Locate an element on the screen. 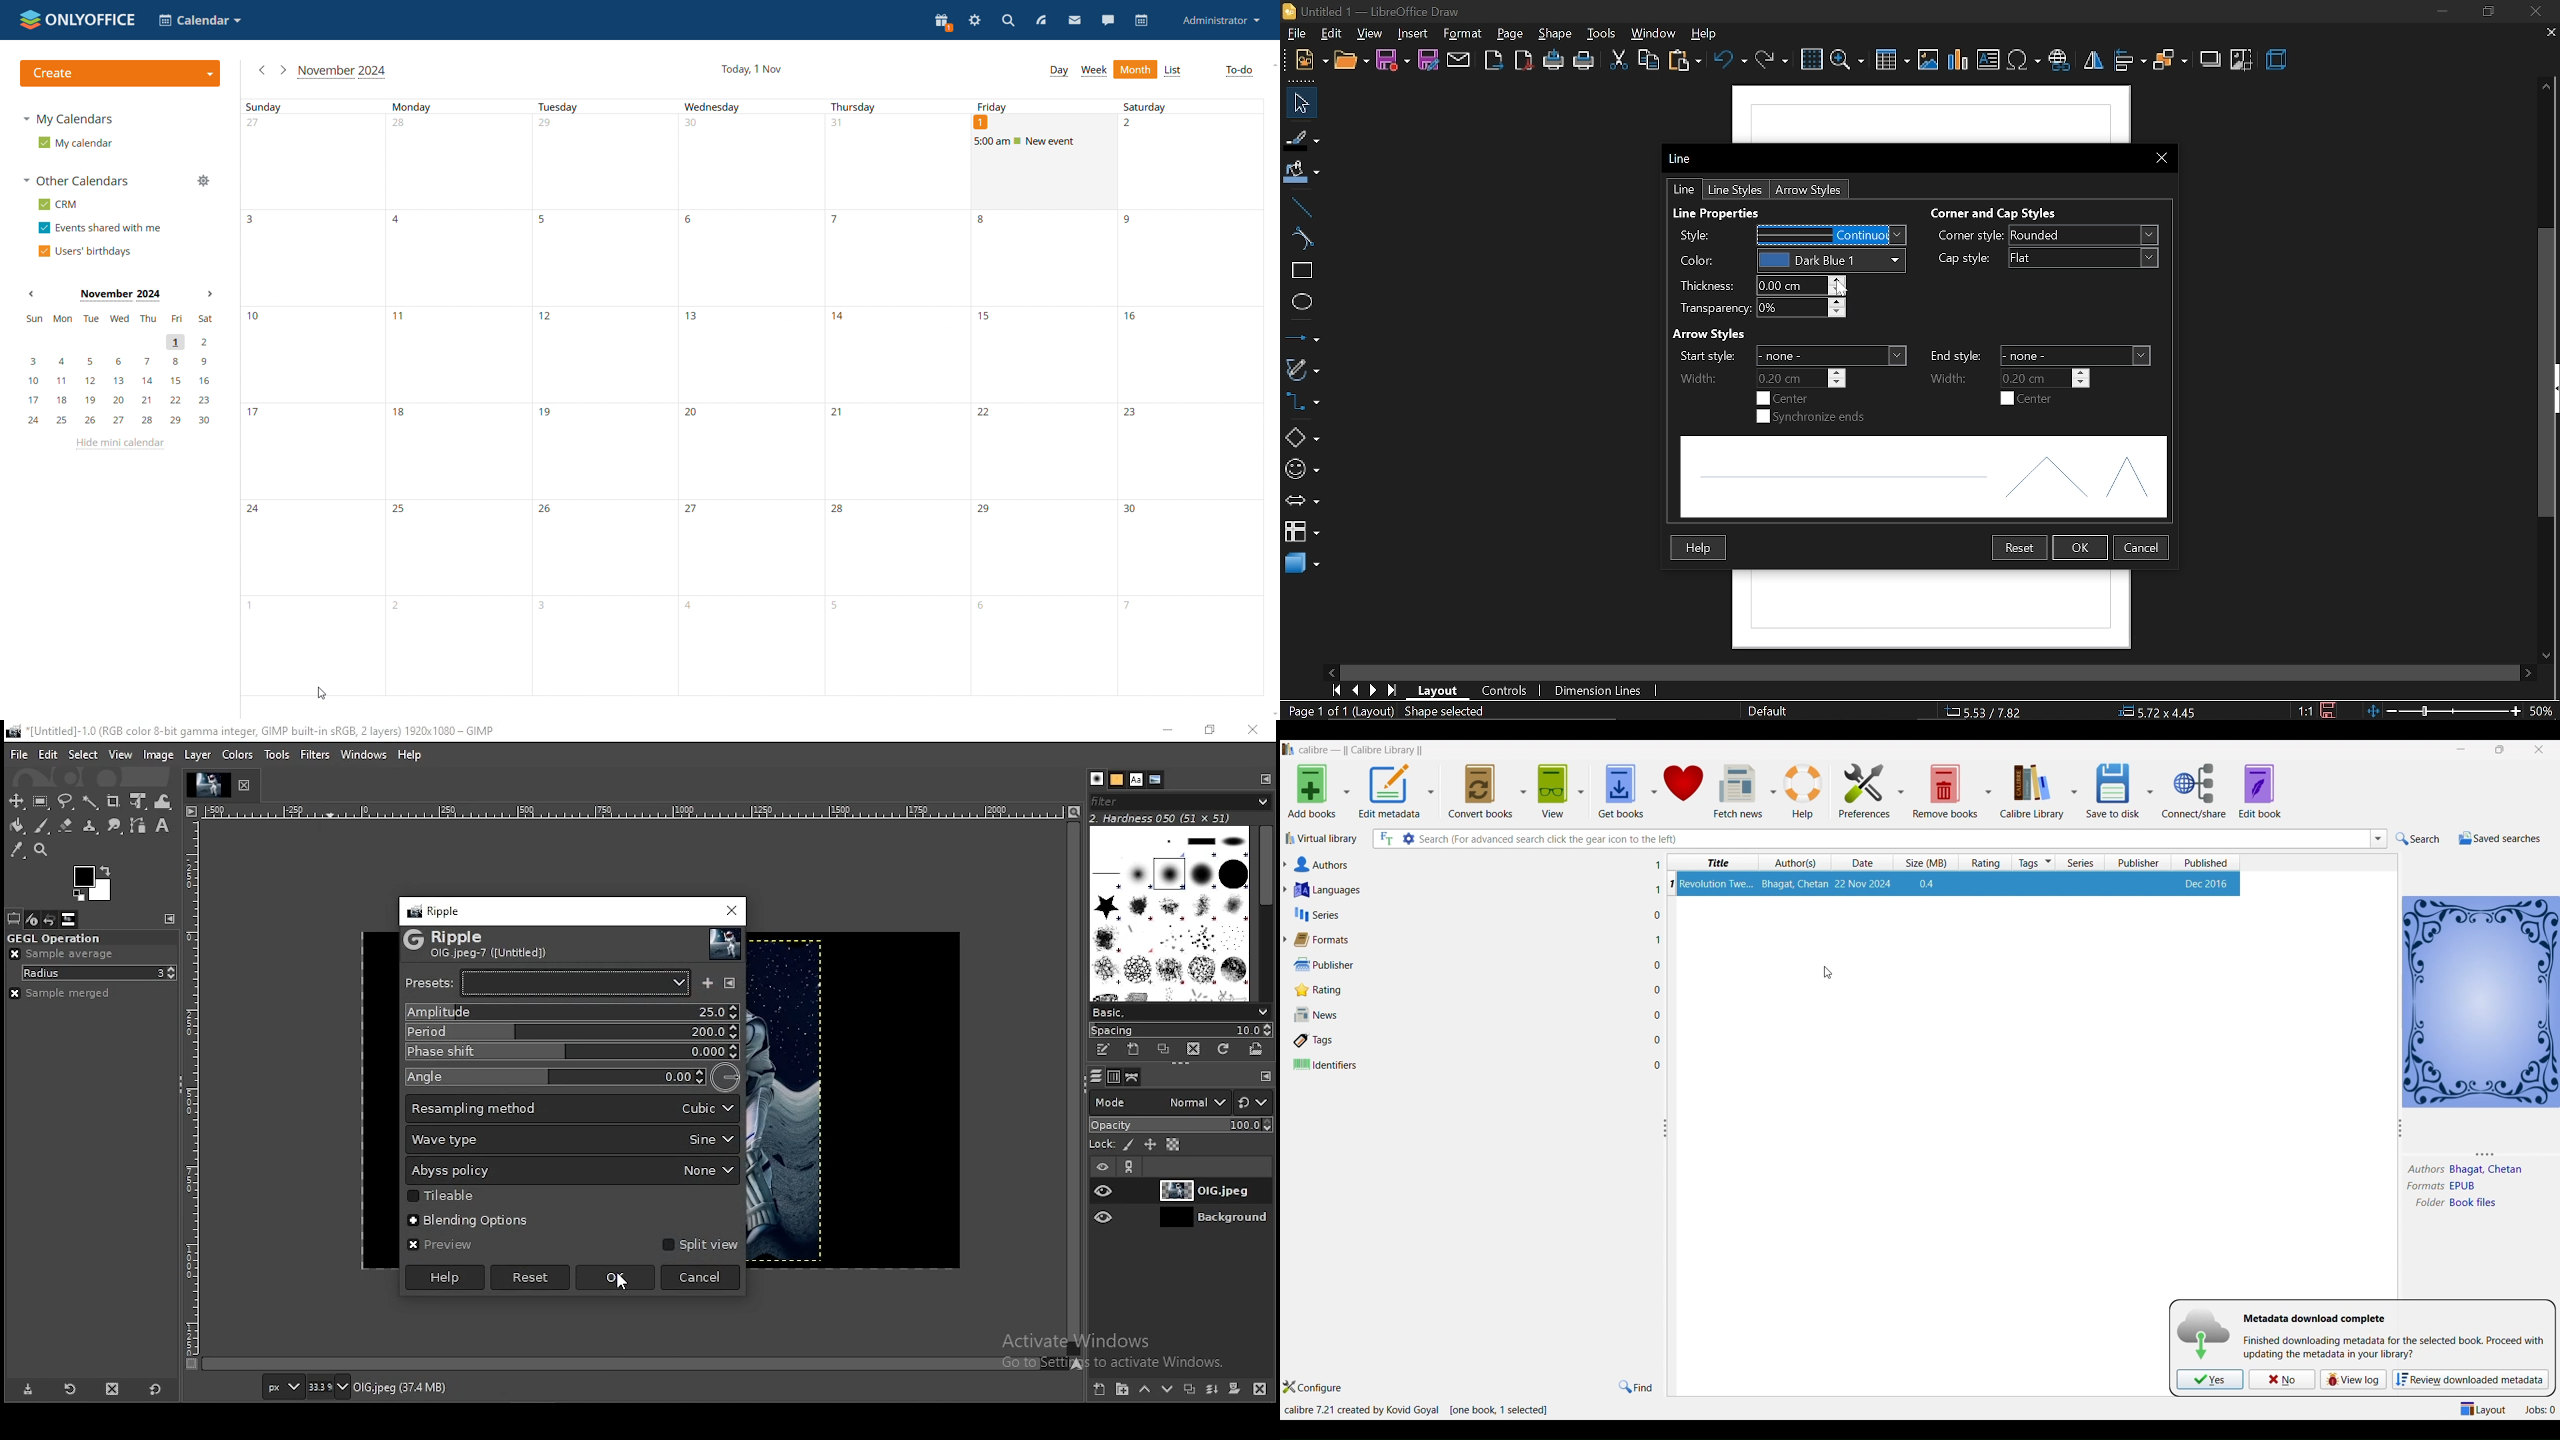 The width and height of the screenshot is (2576, 1456). insert text is located at coordinates (1990, 60).